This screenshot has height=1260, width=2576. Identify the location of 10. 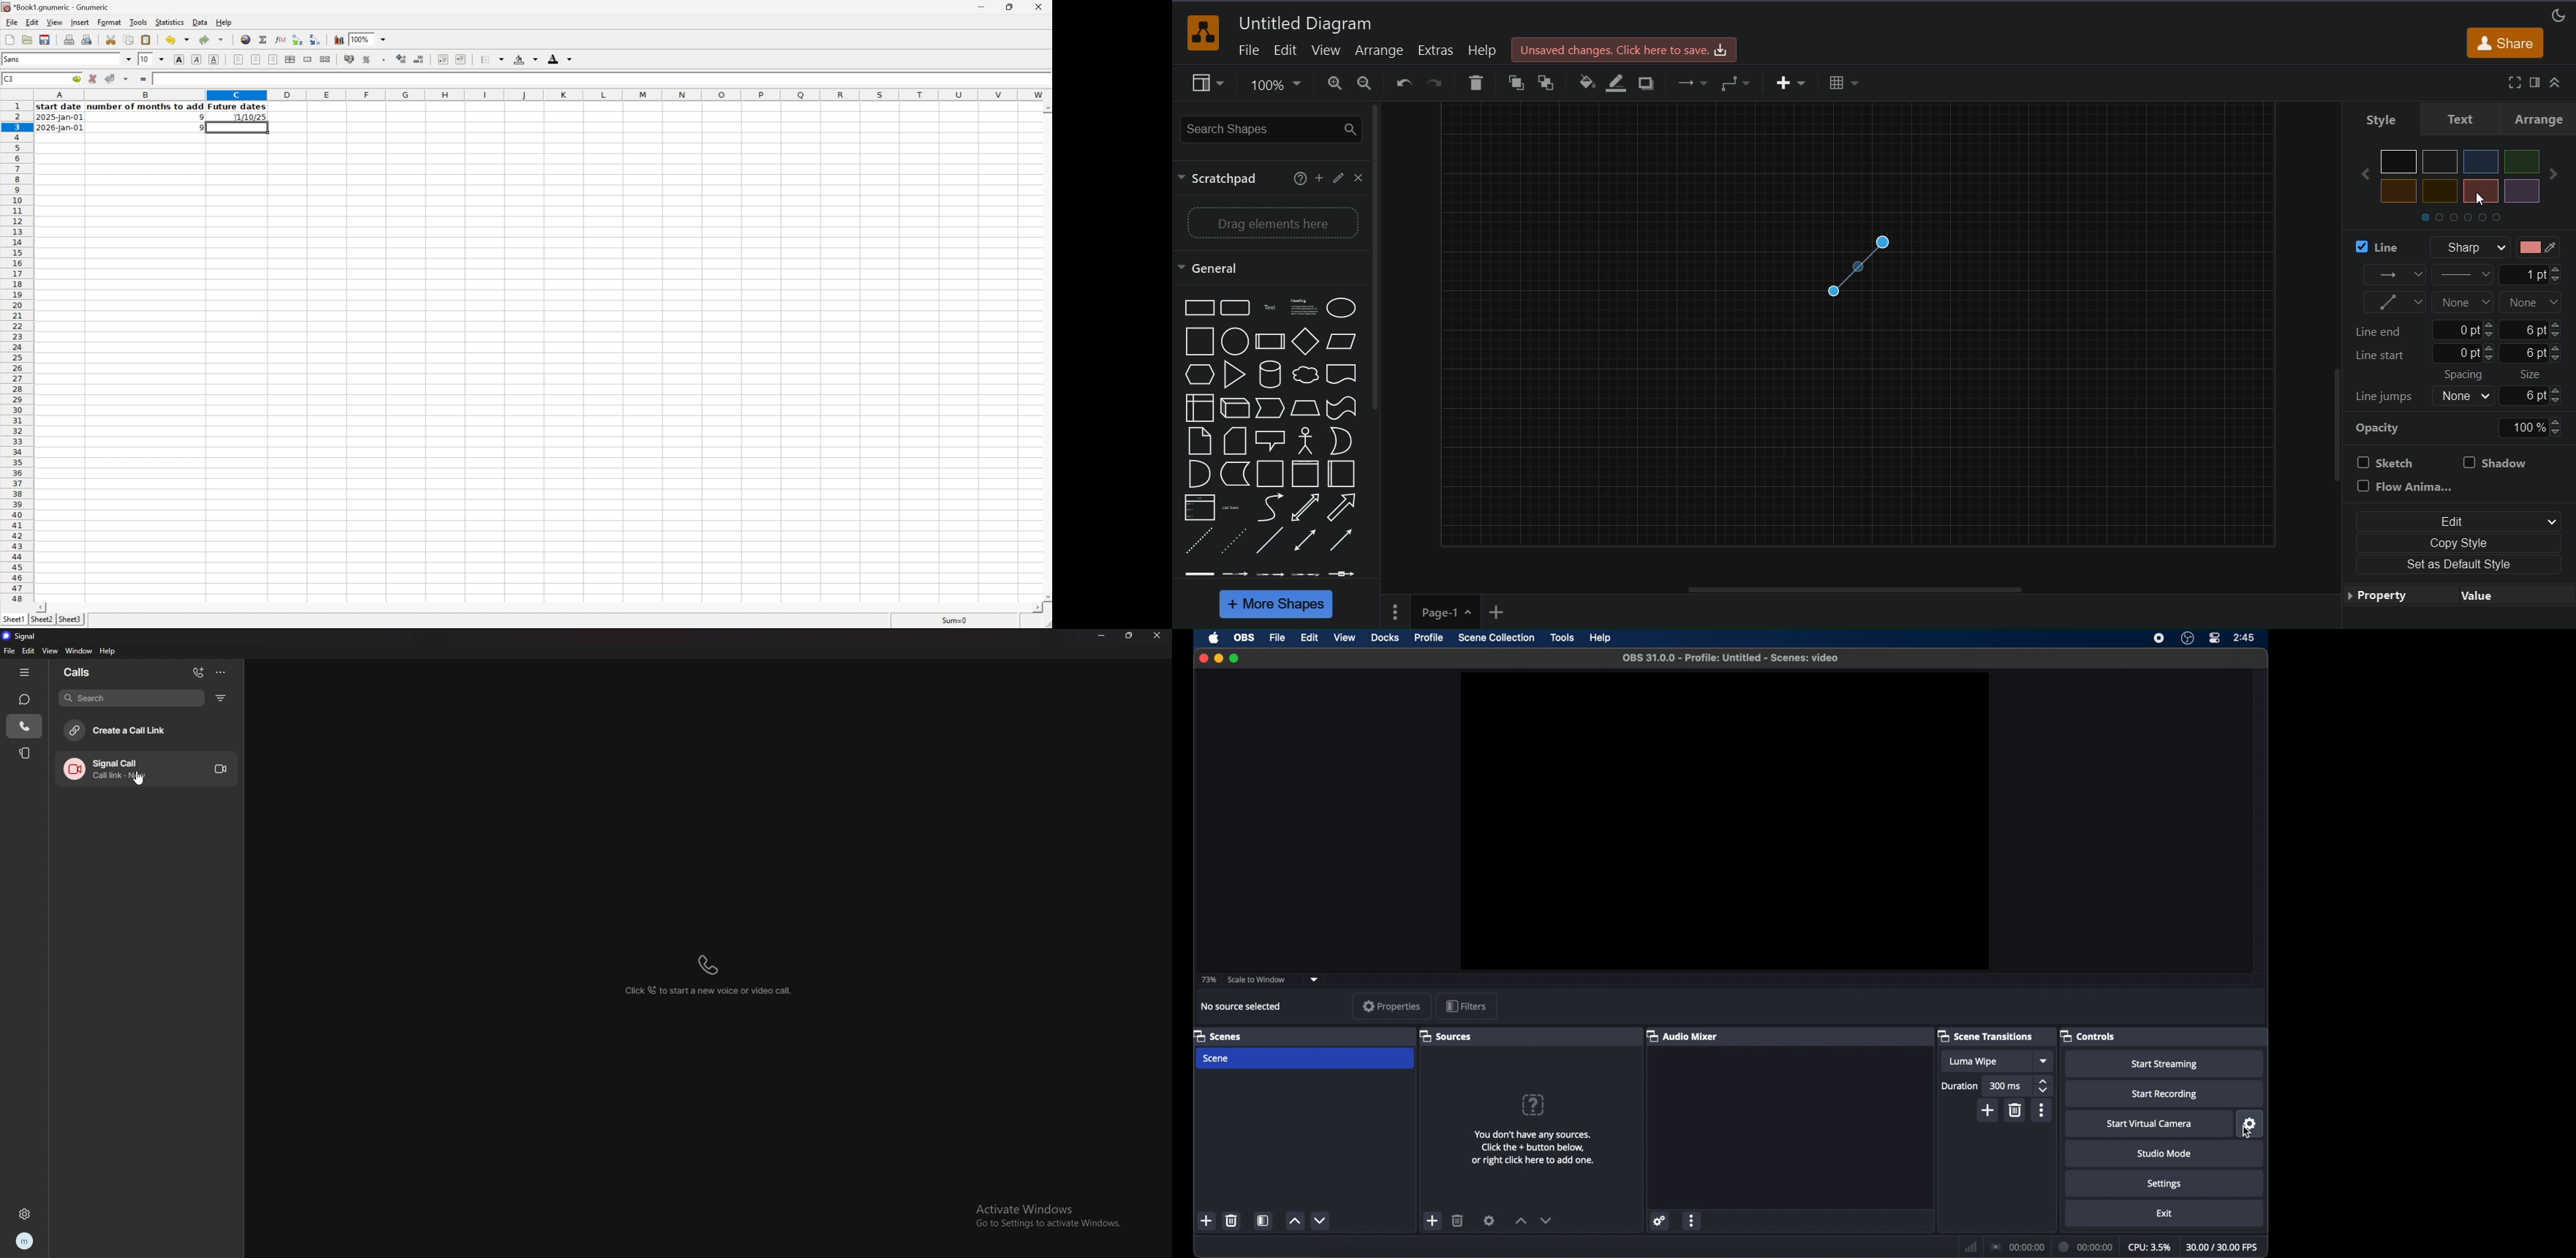
(146, 59).